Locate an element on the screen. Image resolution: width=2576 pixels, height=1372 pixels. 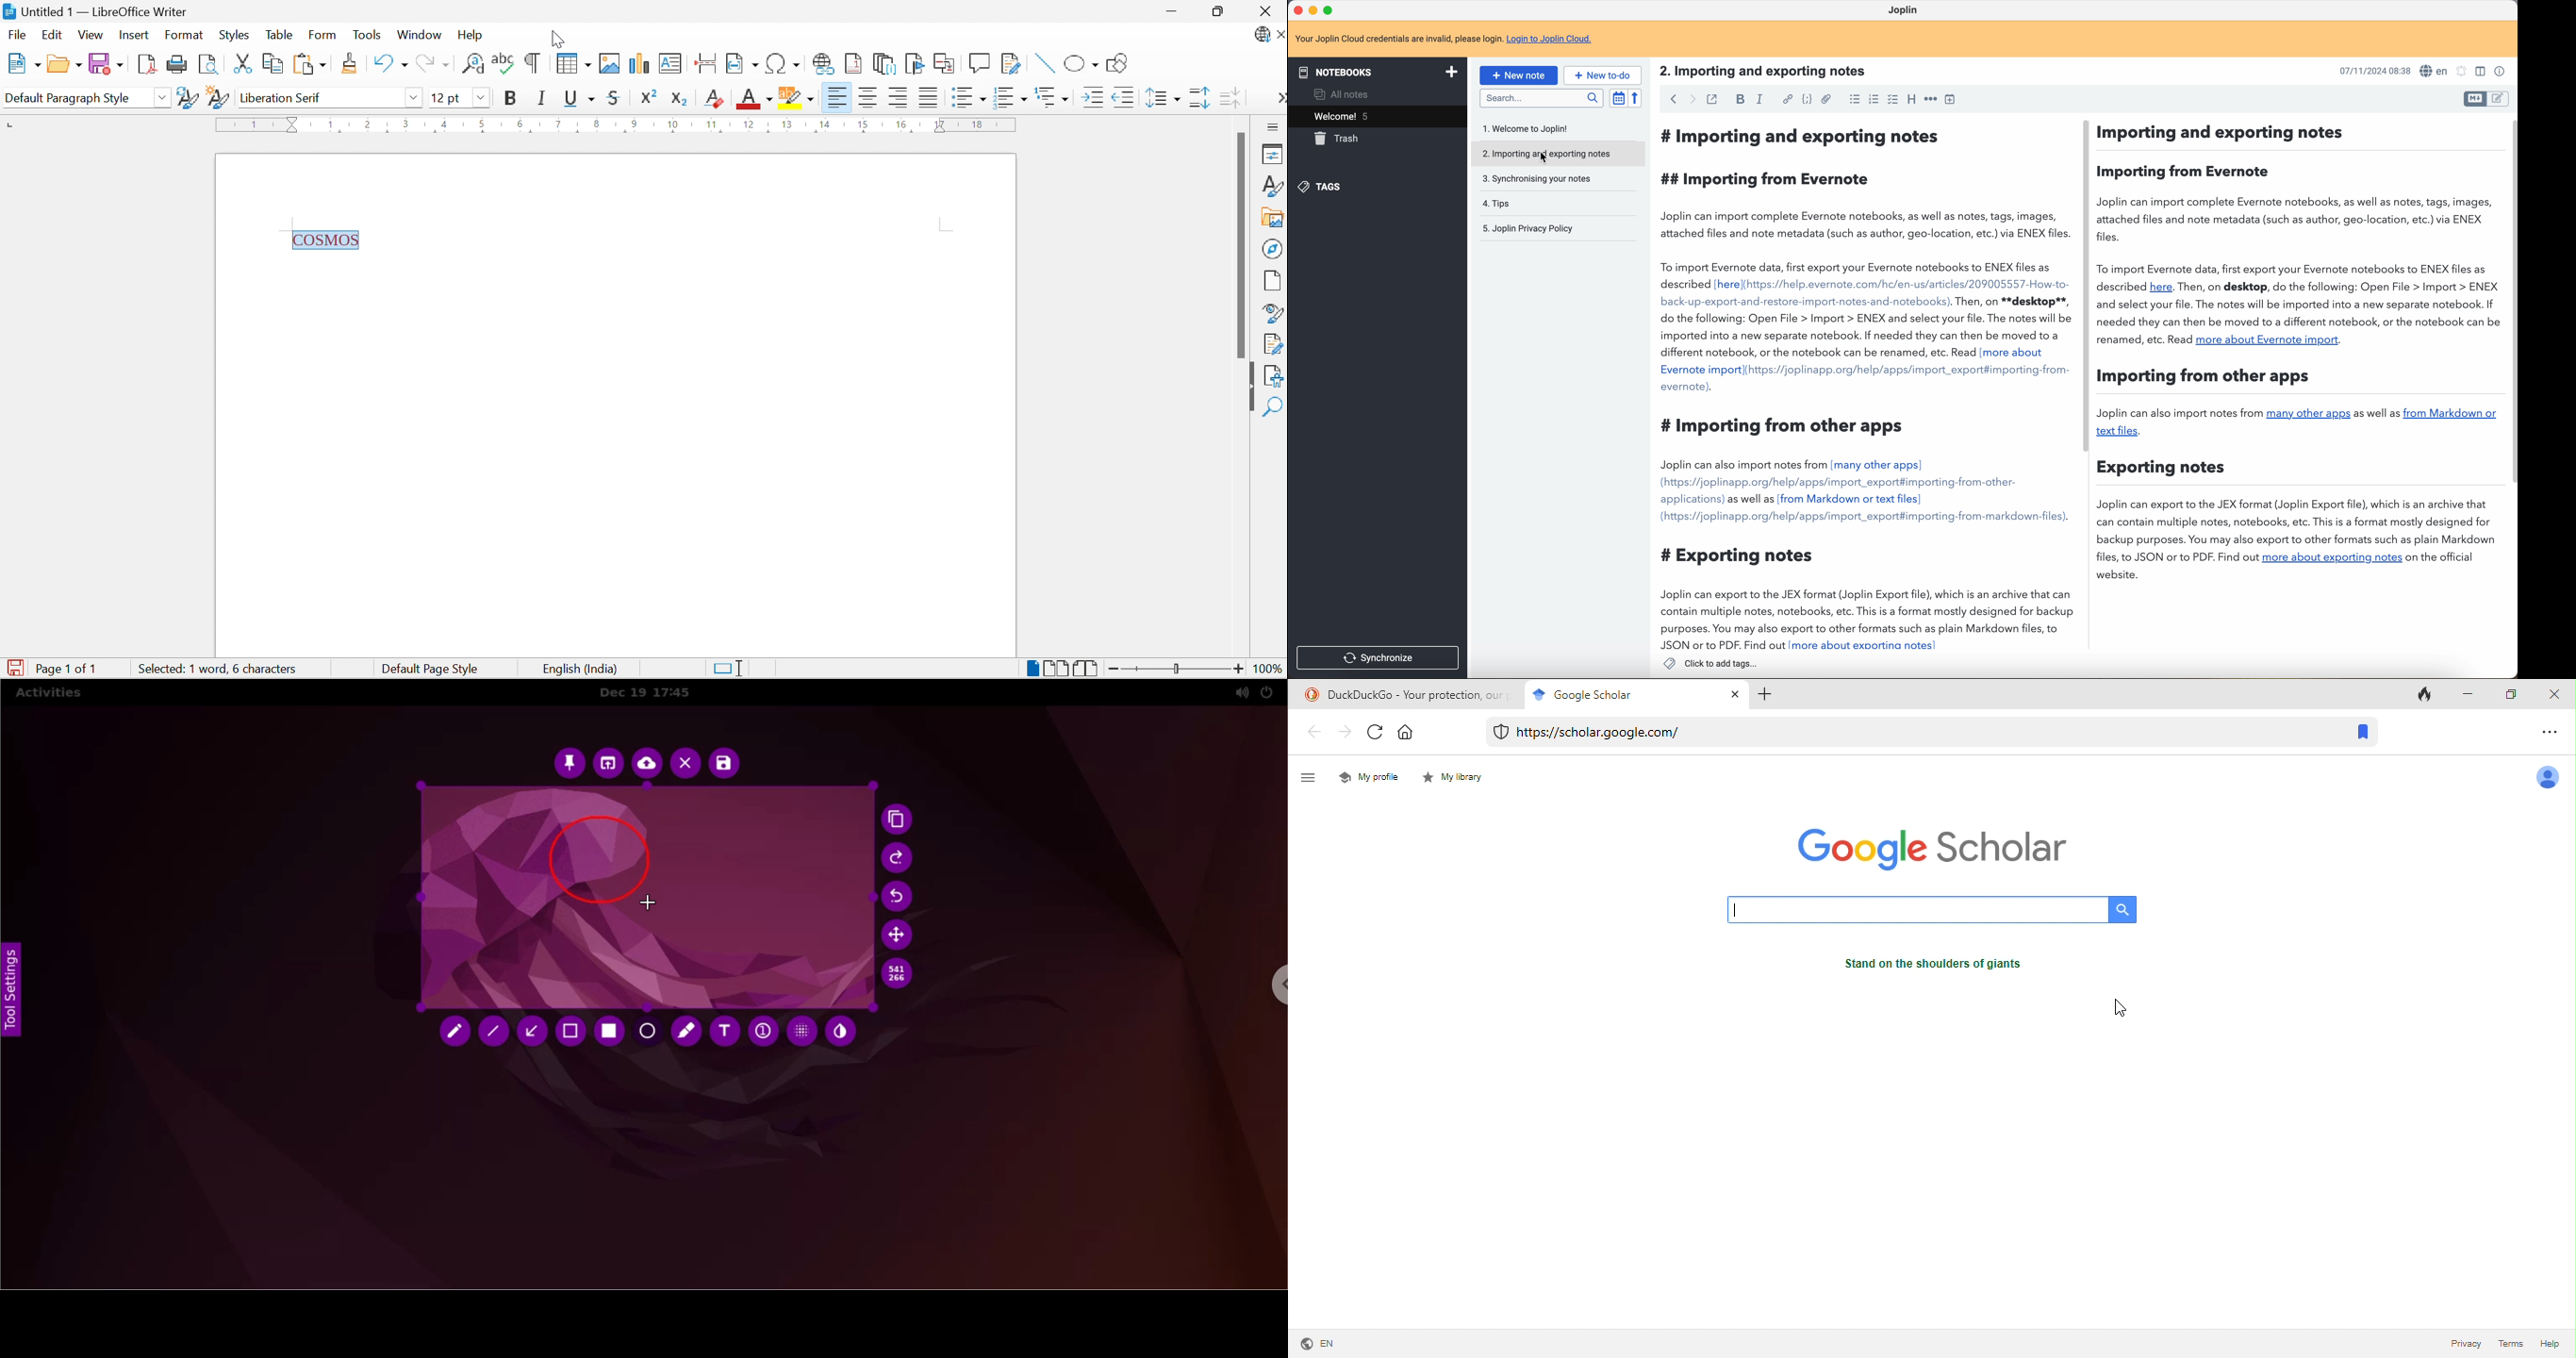
track tab is located at coordinates (2429, 693).